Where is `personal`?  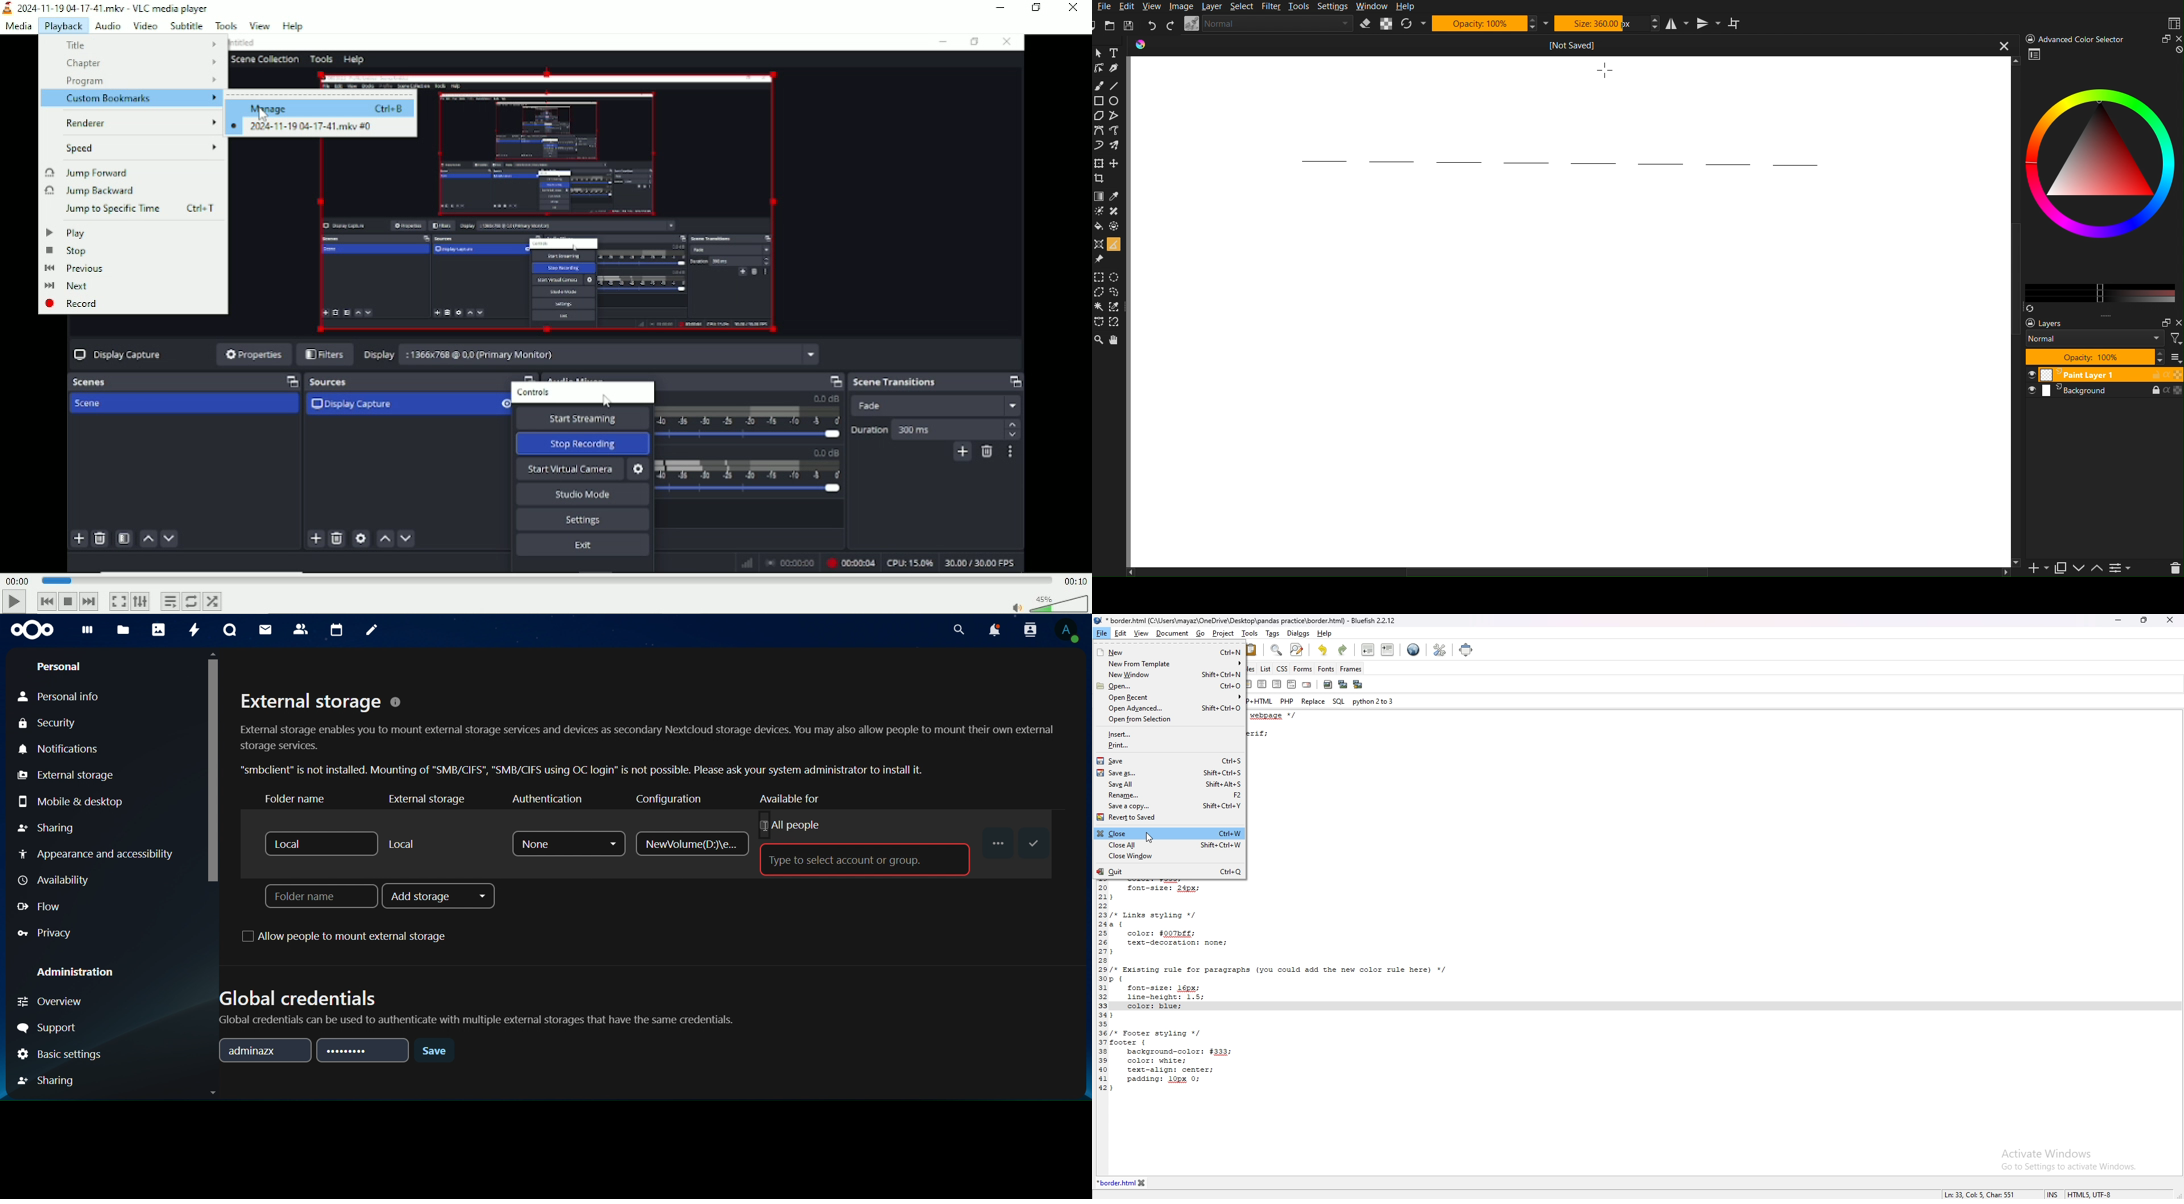 personal is located at coordinates (61, 665).